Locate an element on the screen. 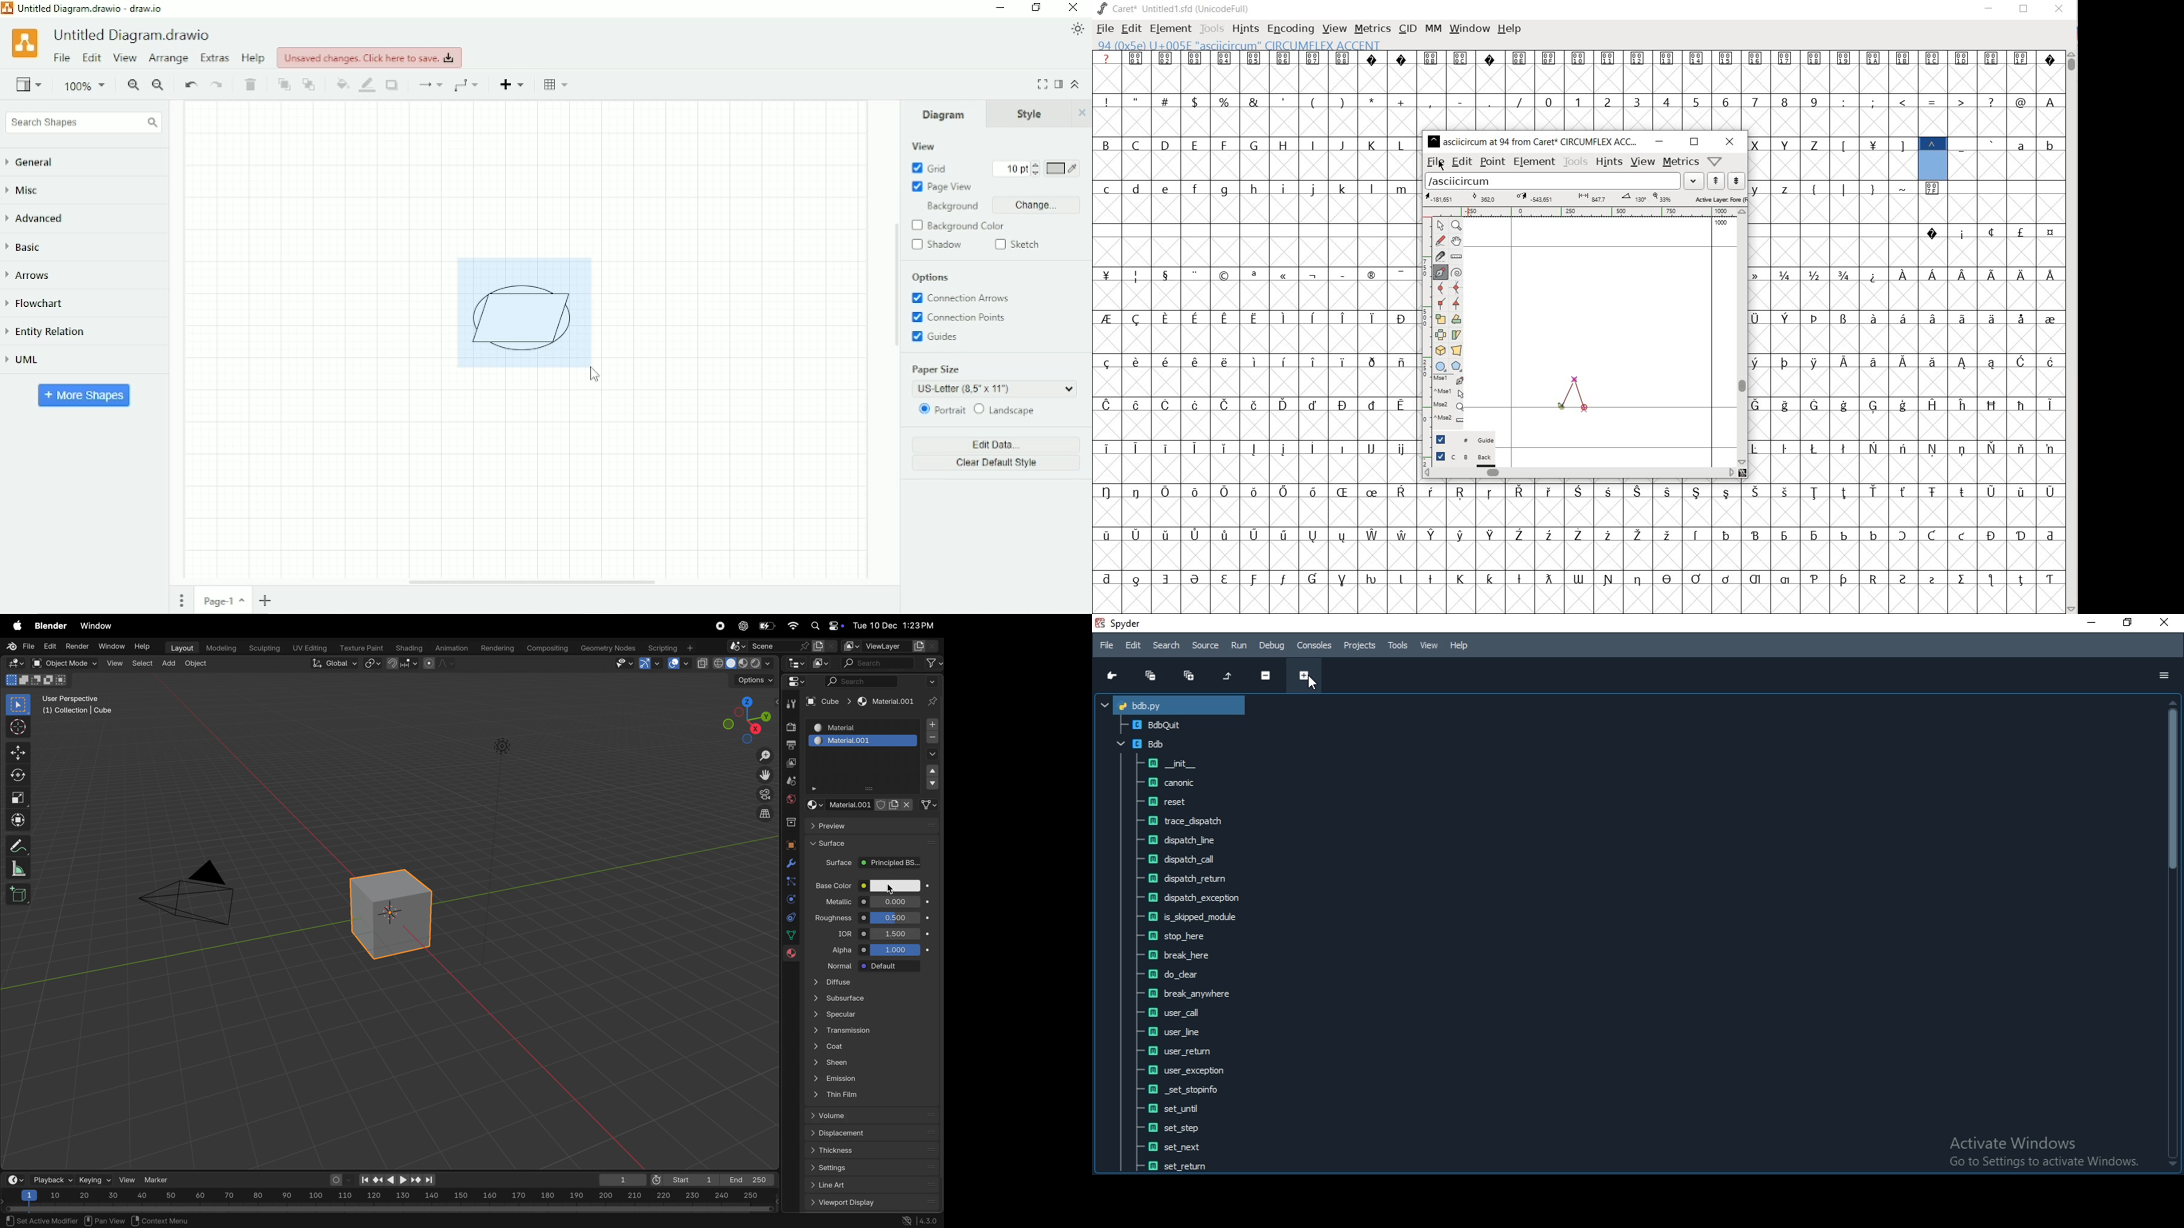 This screenshot has height=1232, width=2184. proportional editing objects is located at coordinates (440, 664).